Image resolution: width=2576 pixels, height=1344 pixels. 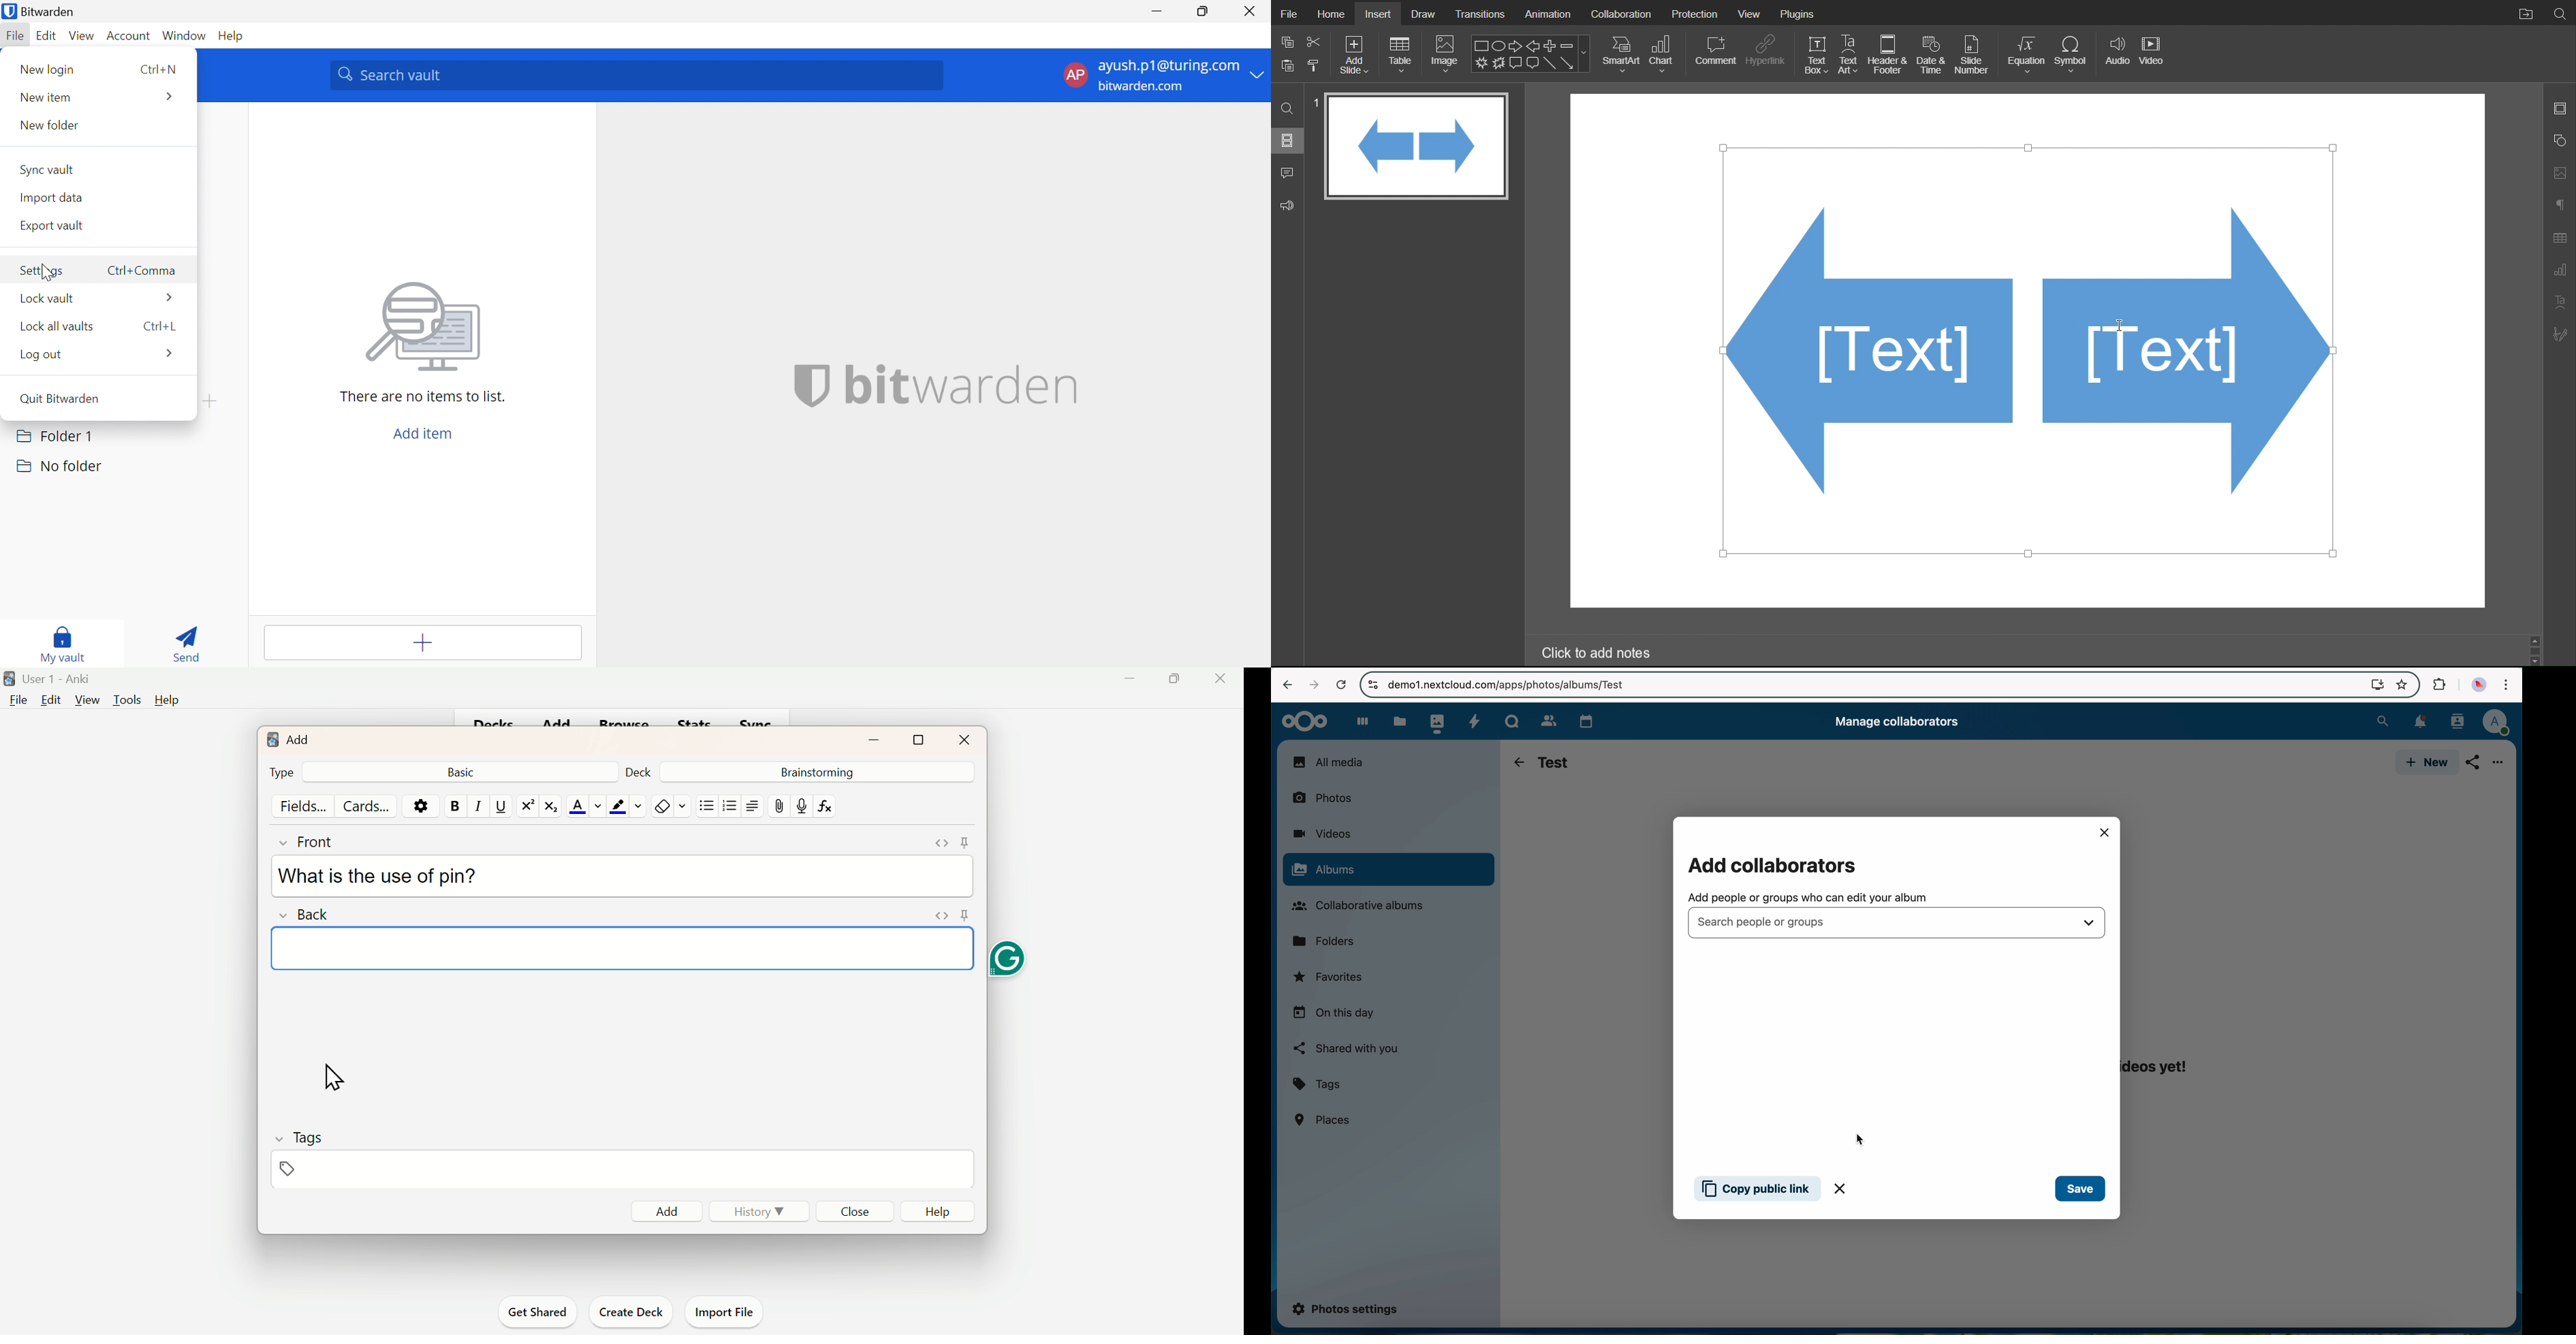 I want to click on Add Slide, so click(x=1356, y=55).